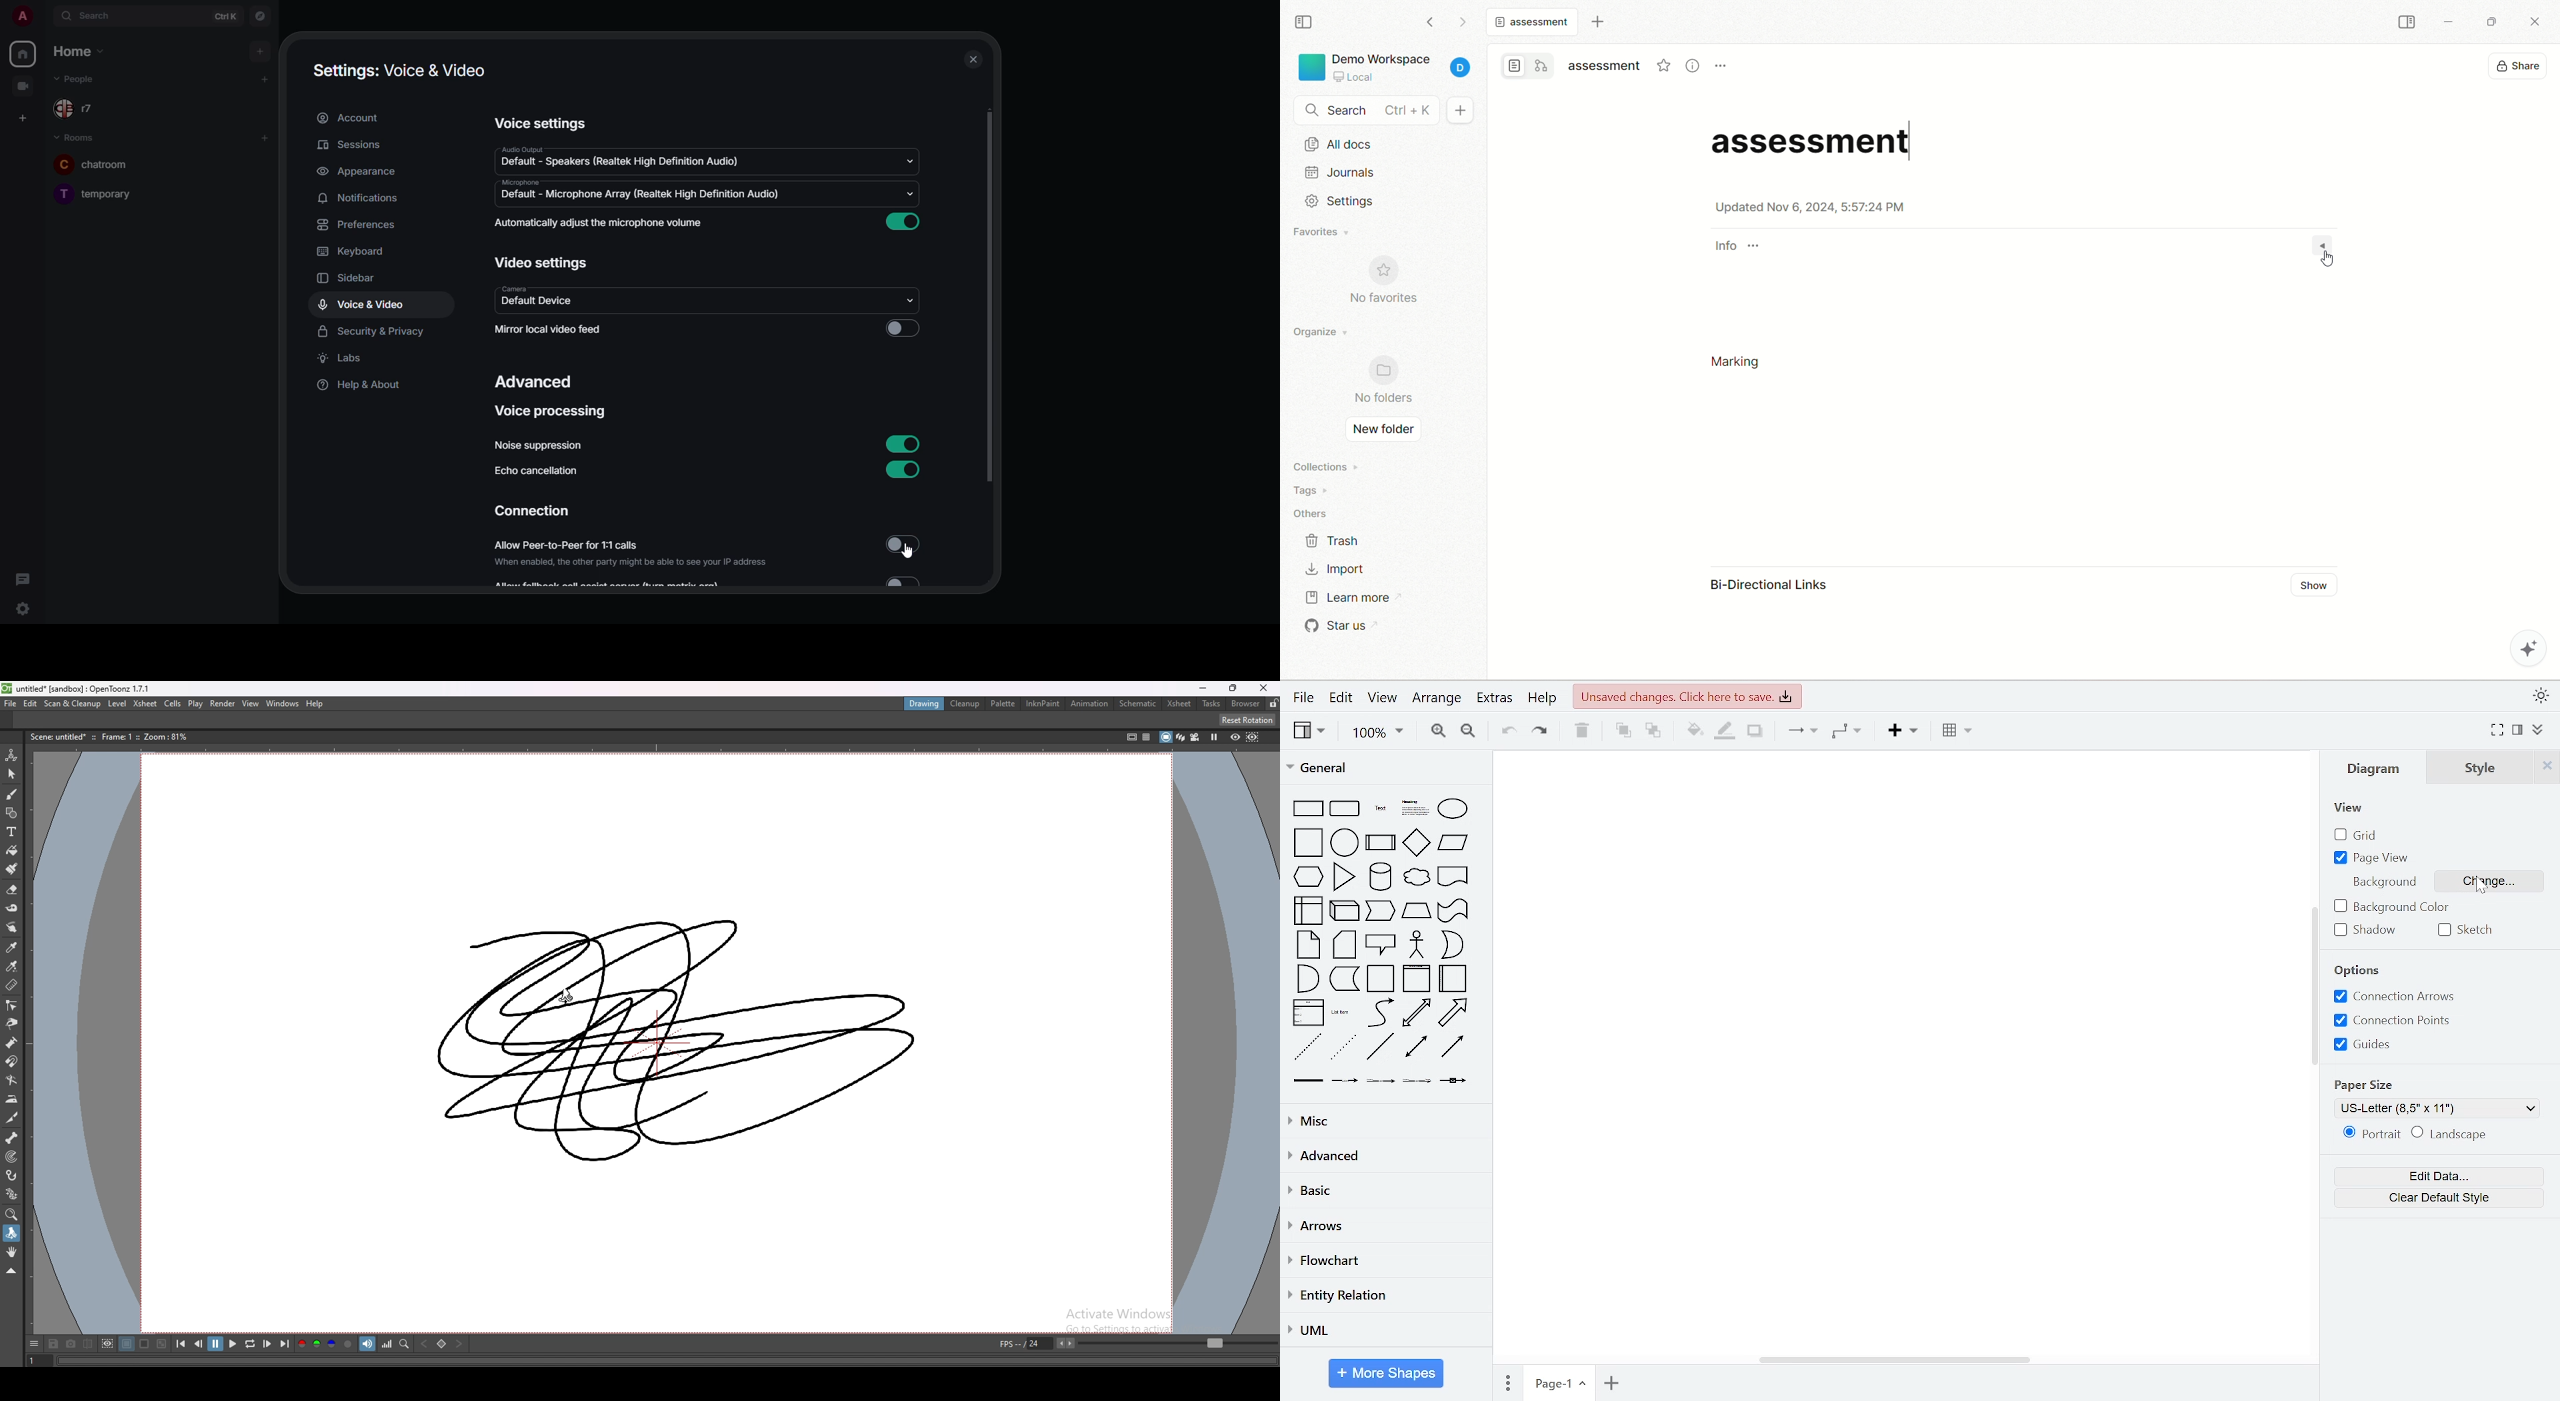 This screenshot has width=2576, height=1428. What do you see at coordinates (1410, 806) in the screenshot?
I see `general shapes` at bounding box center [1410, 806].